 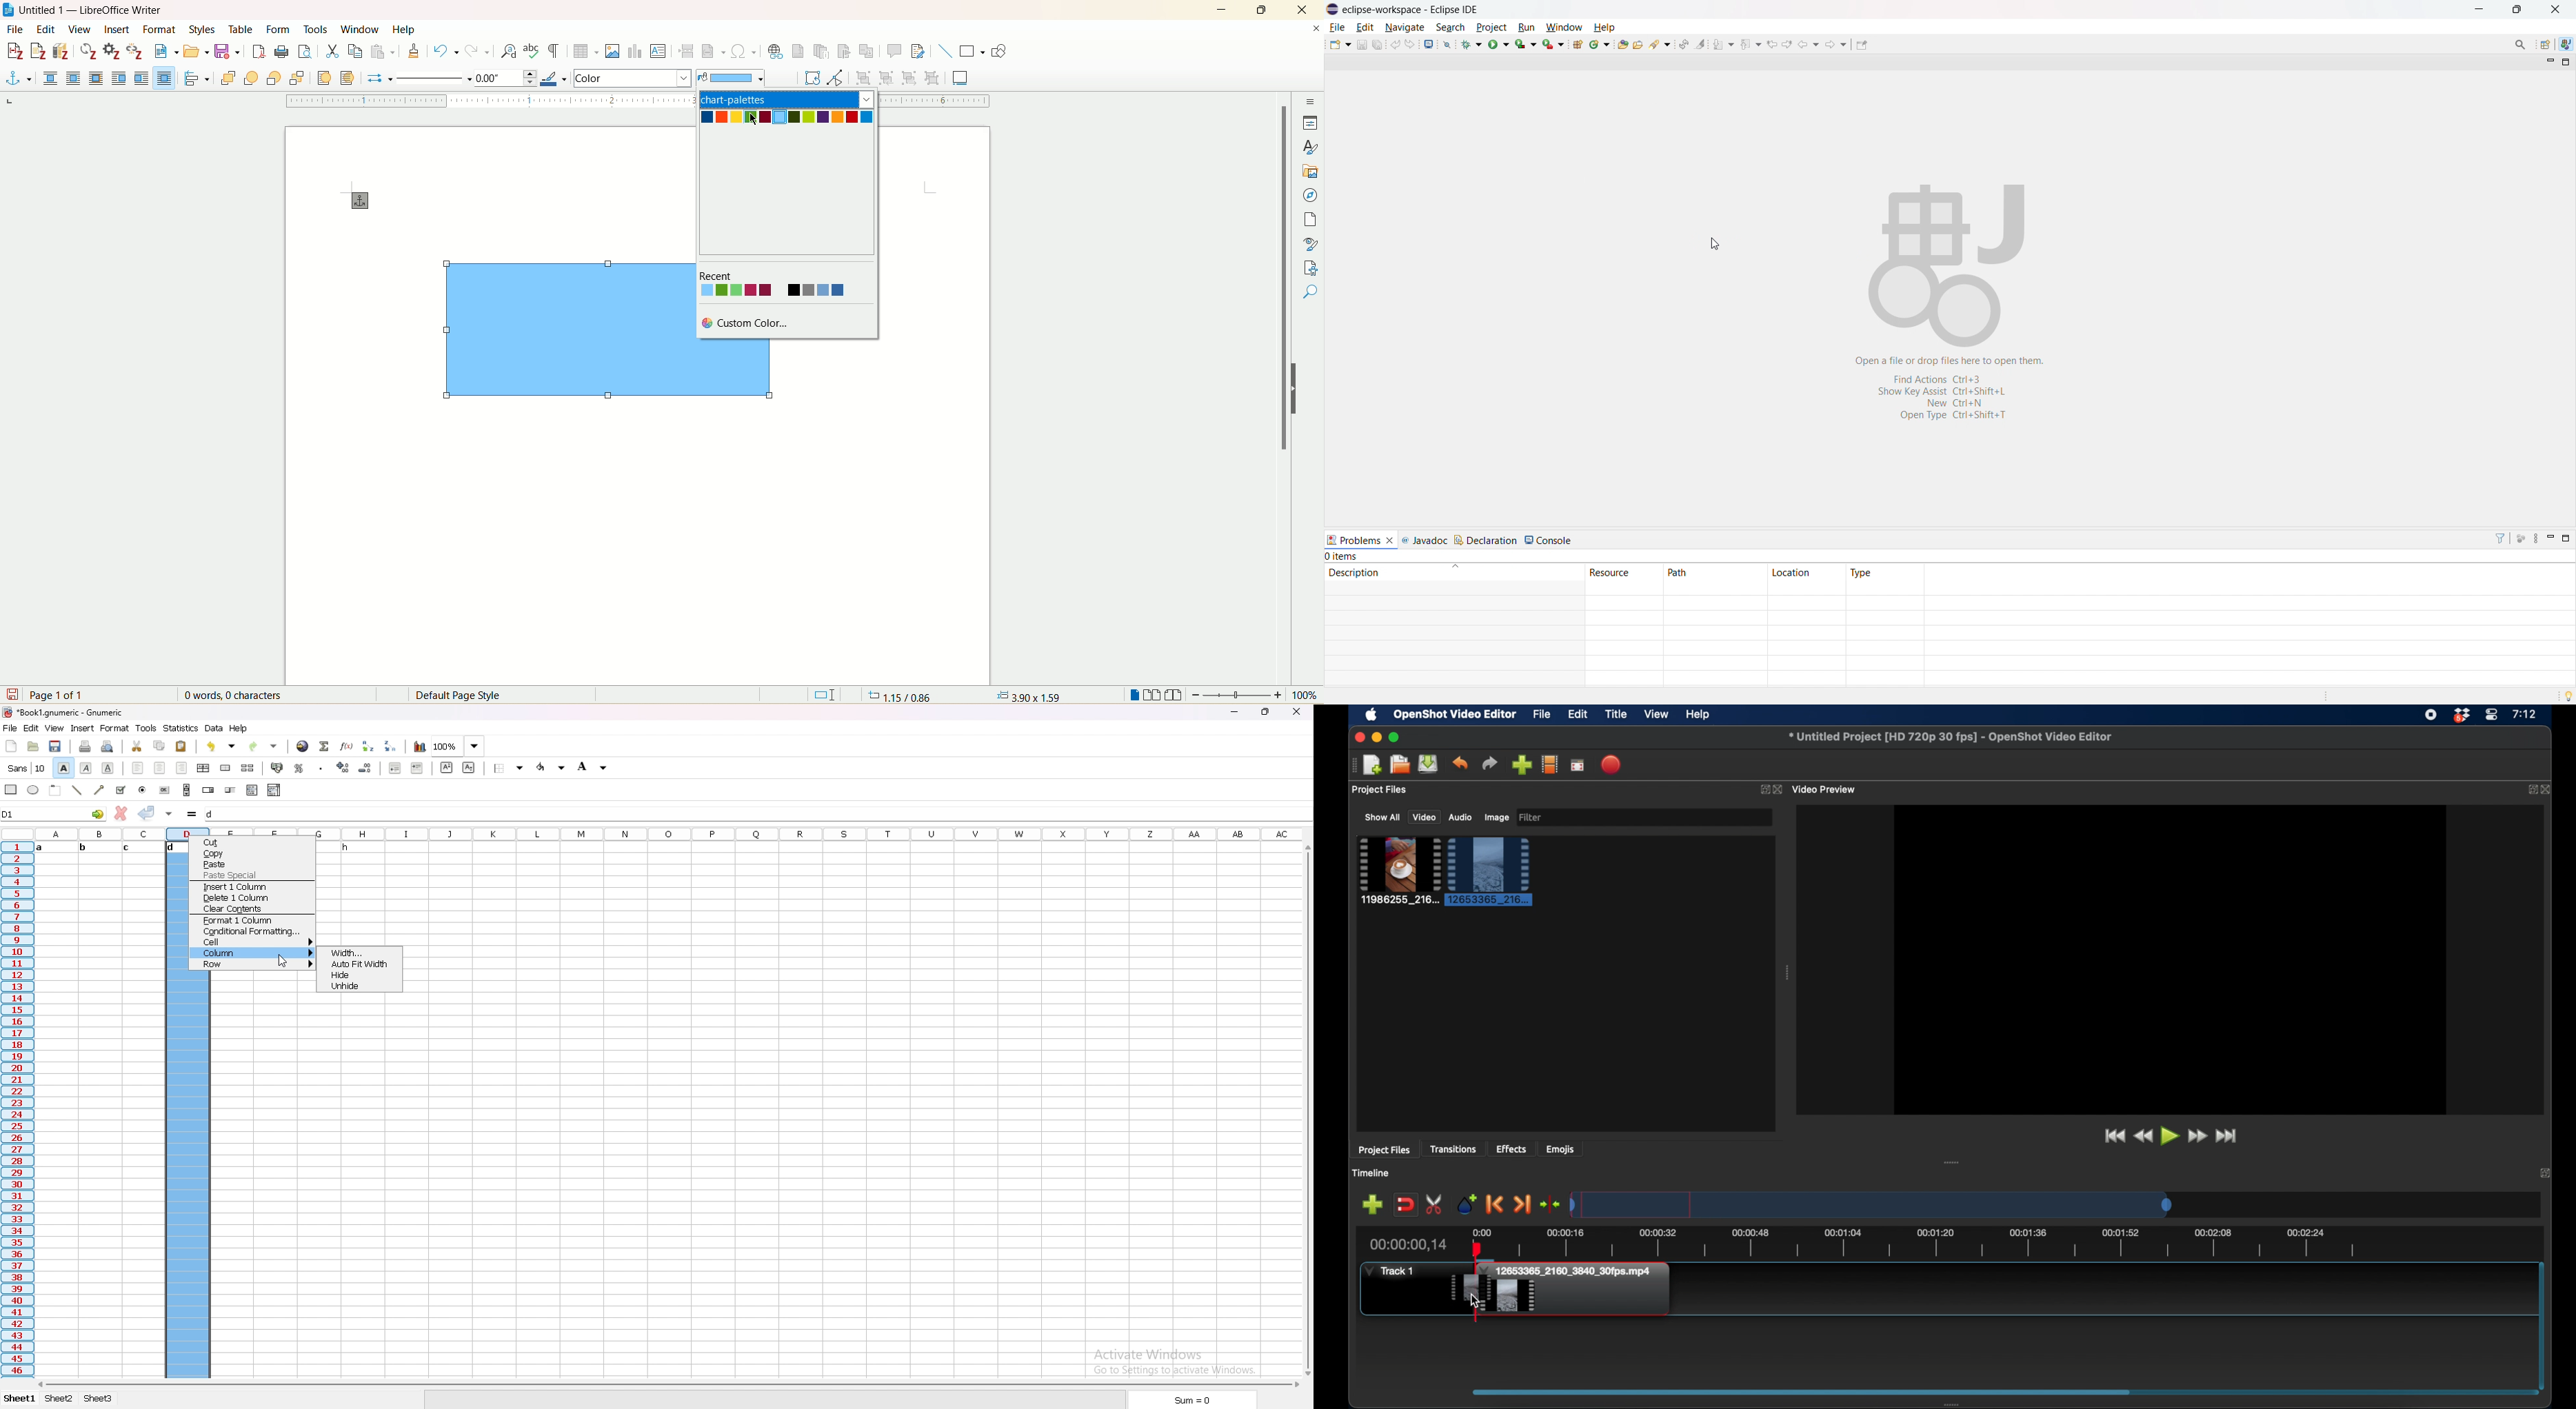 What do you see at coordinates (1302, 9) in the screenshot?
I see `close` at bounding box center [1302, 9].